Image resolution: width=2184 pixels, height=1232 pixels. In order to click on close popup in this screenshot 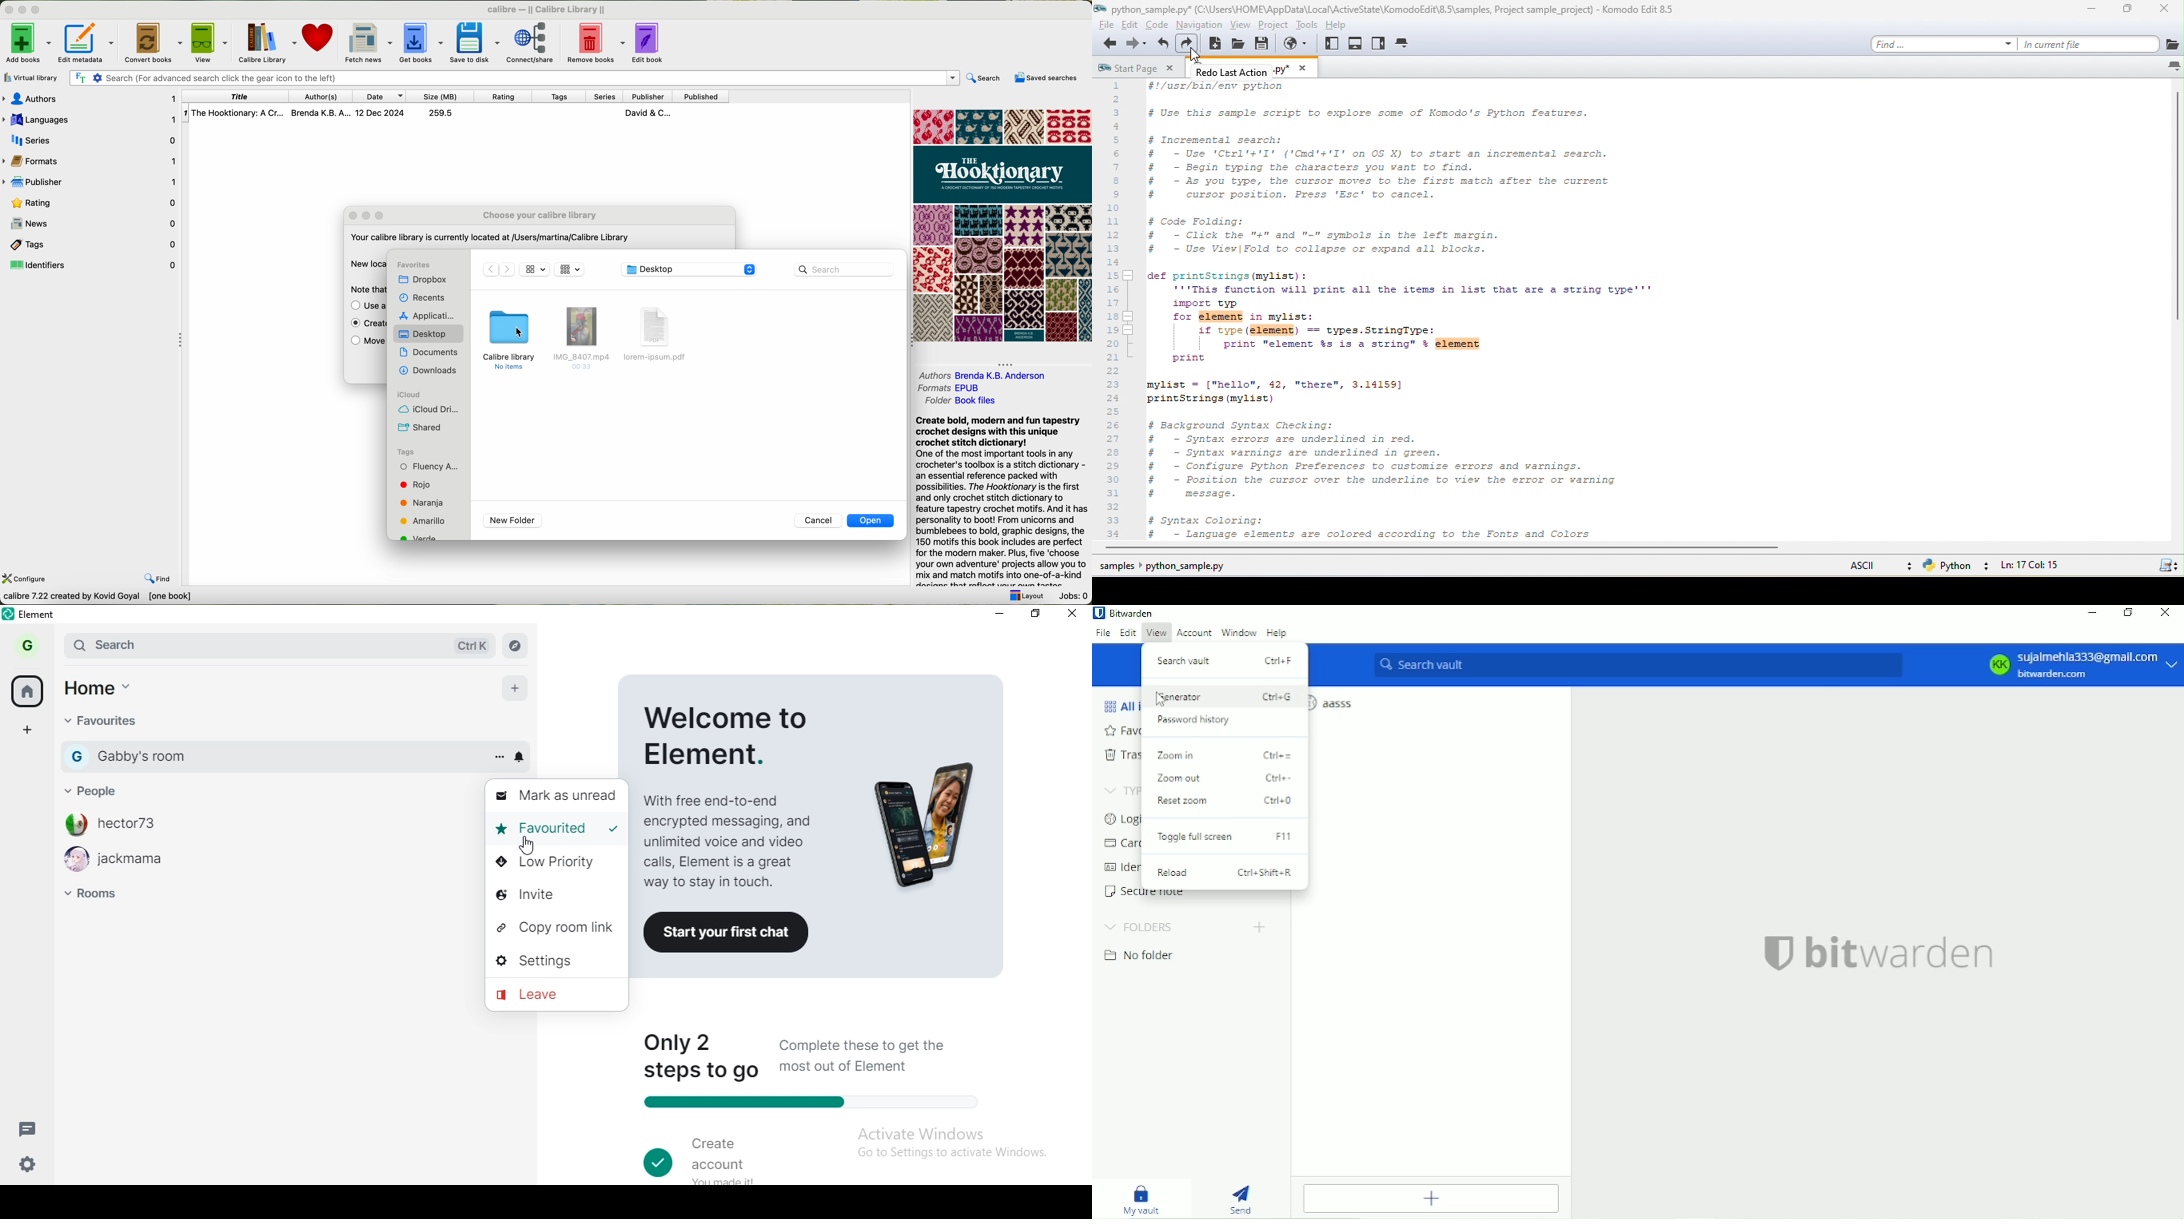, I will do `click(351, 215)`.